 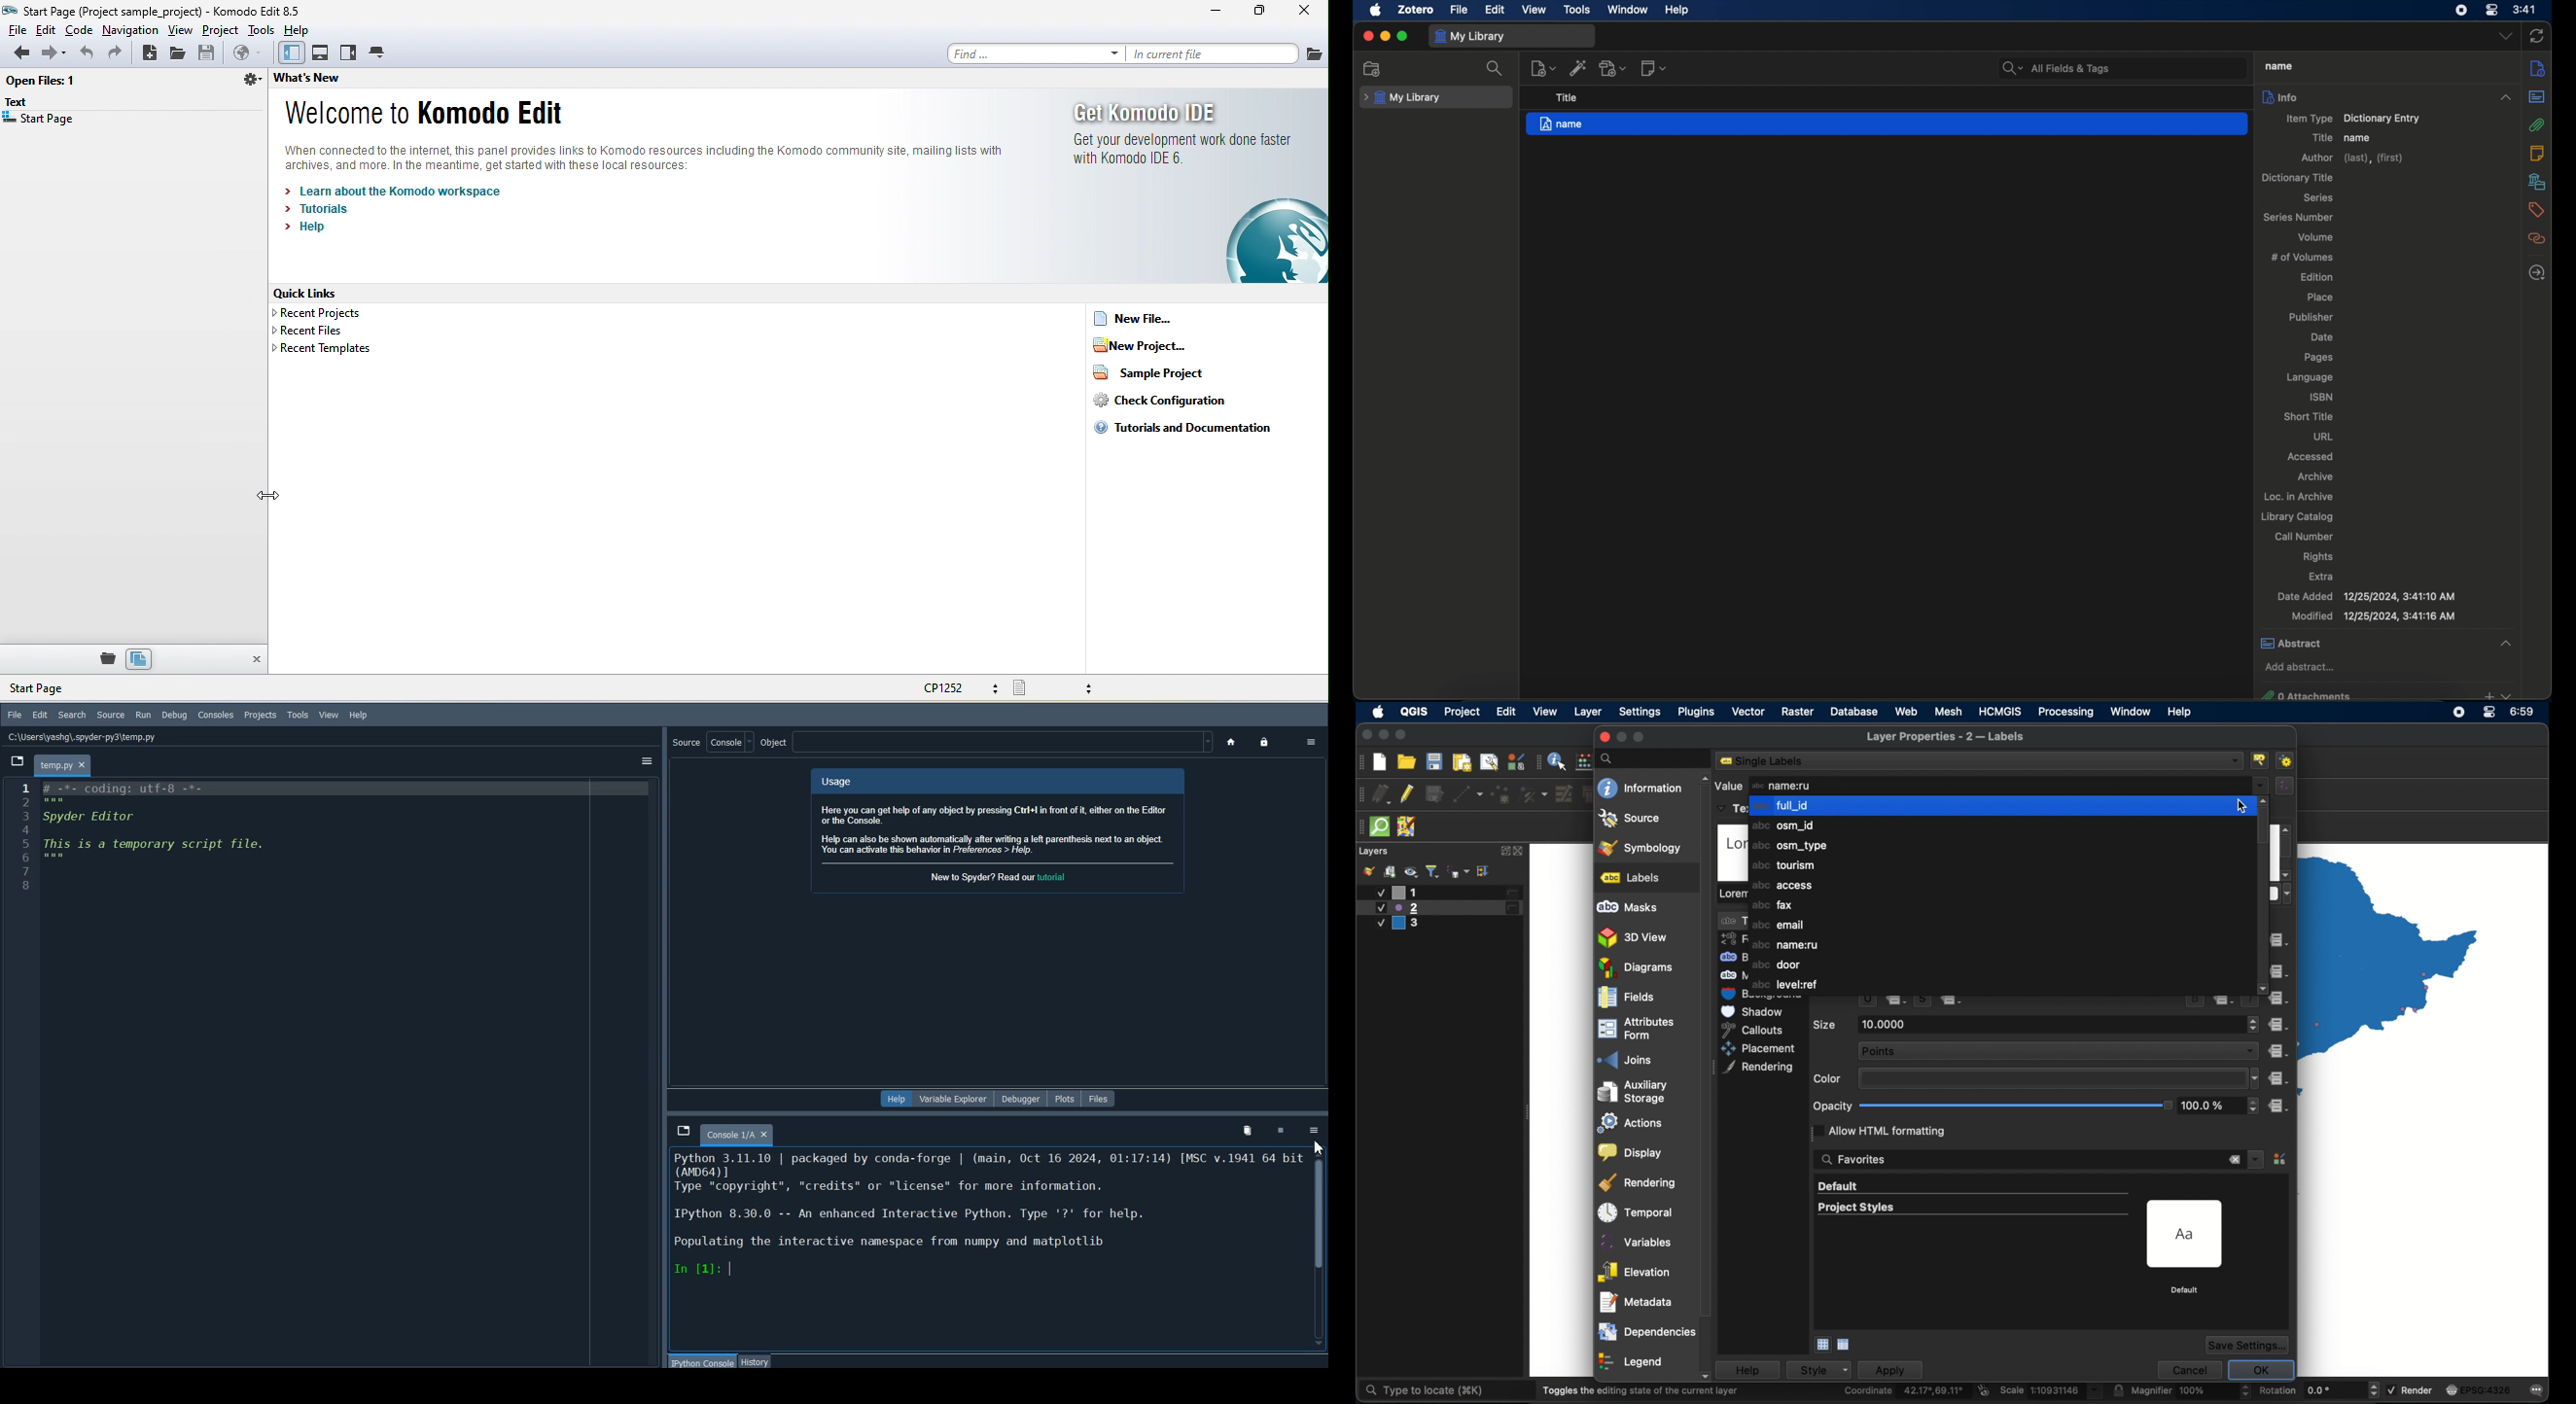 I want to click on vector, so click(x=1748, y=712).